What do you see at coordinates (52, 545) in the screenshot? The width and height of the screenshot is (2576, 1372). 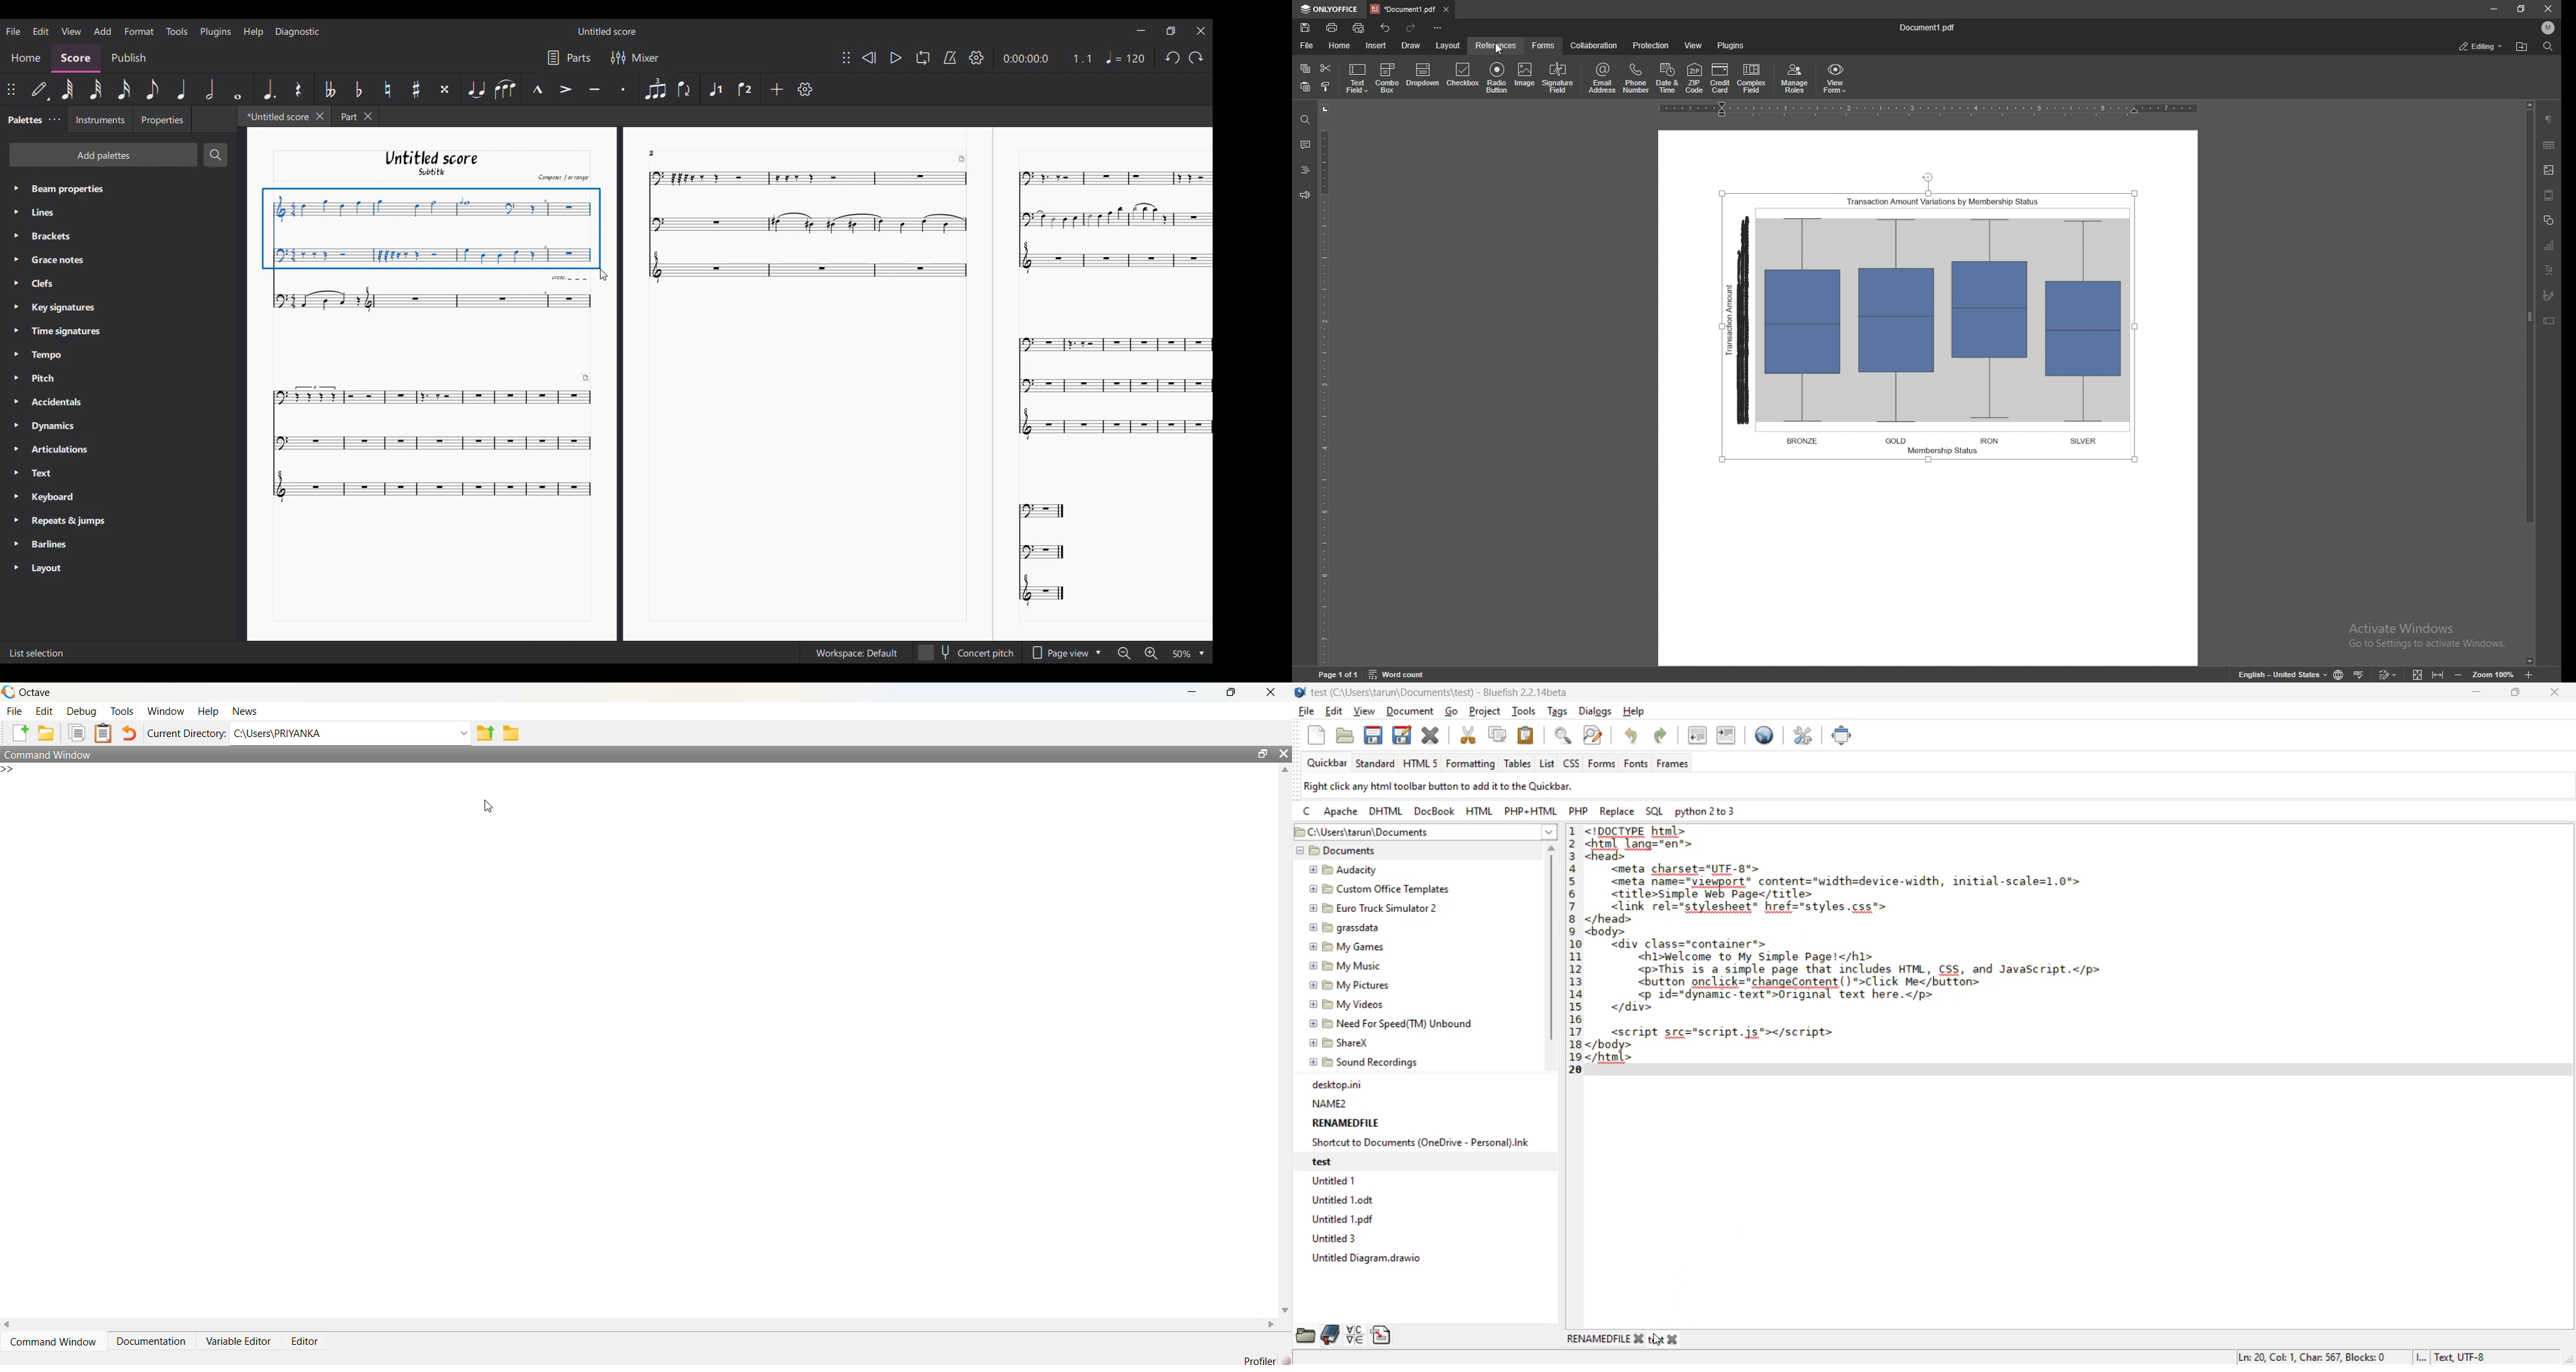 I see `Barlines` at bounding box center [52, 545].